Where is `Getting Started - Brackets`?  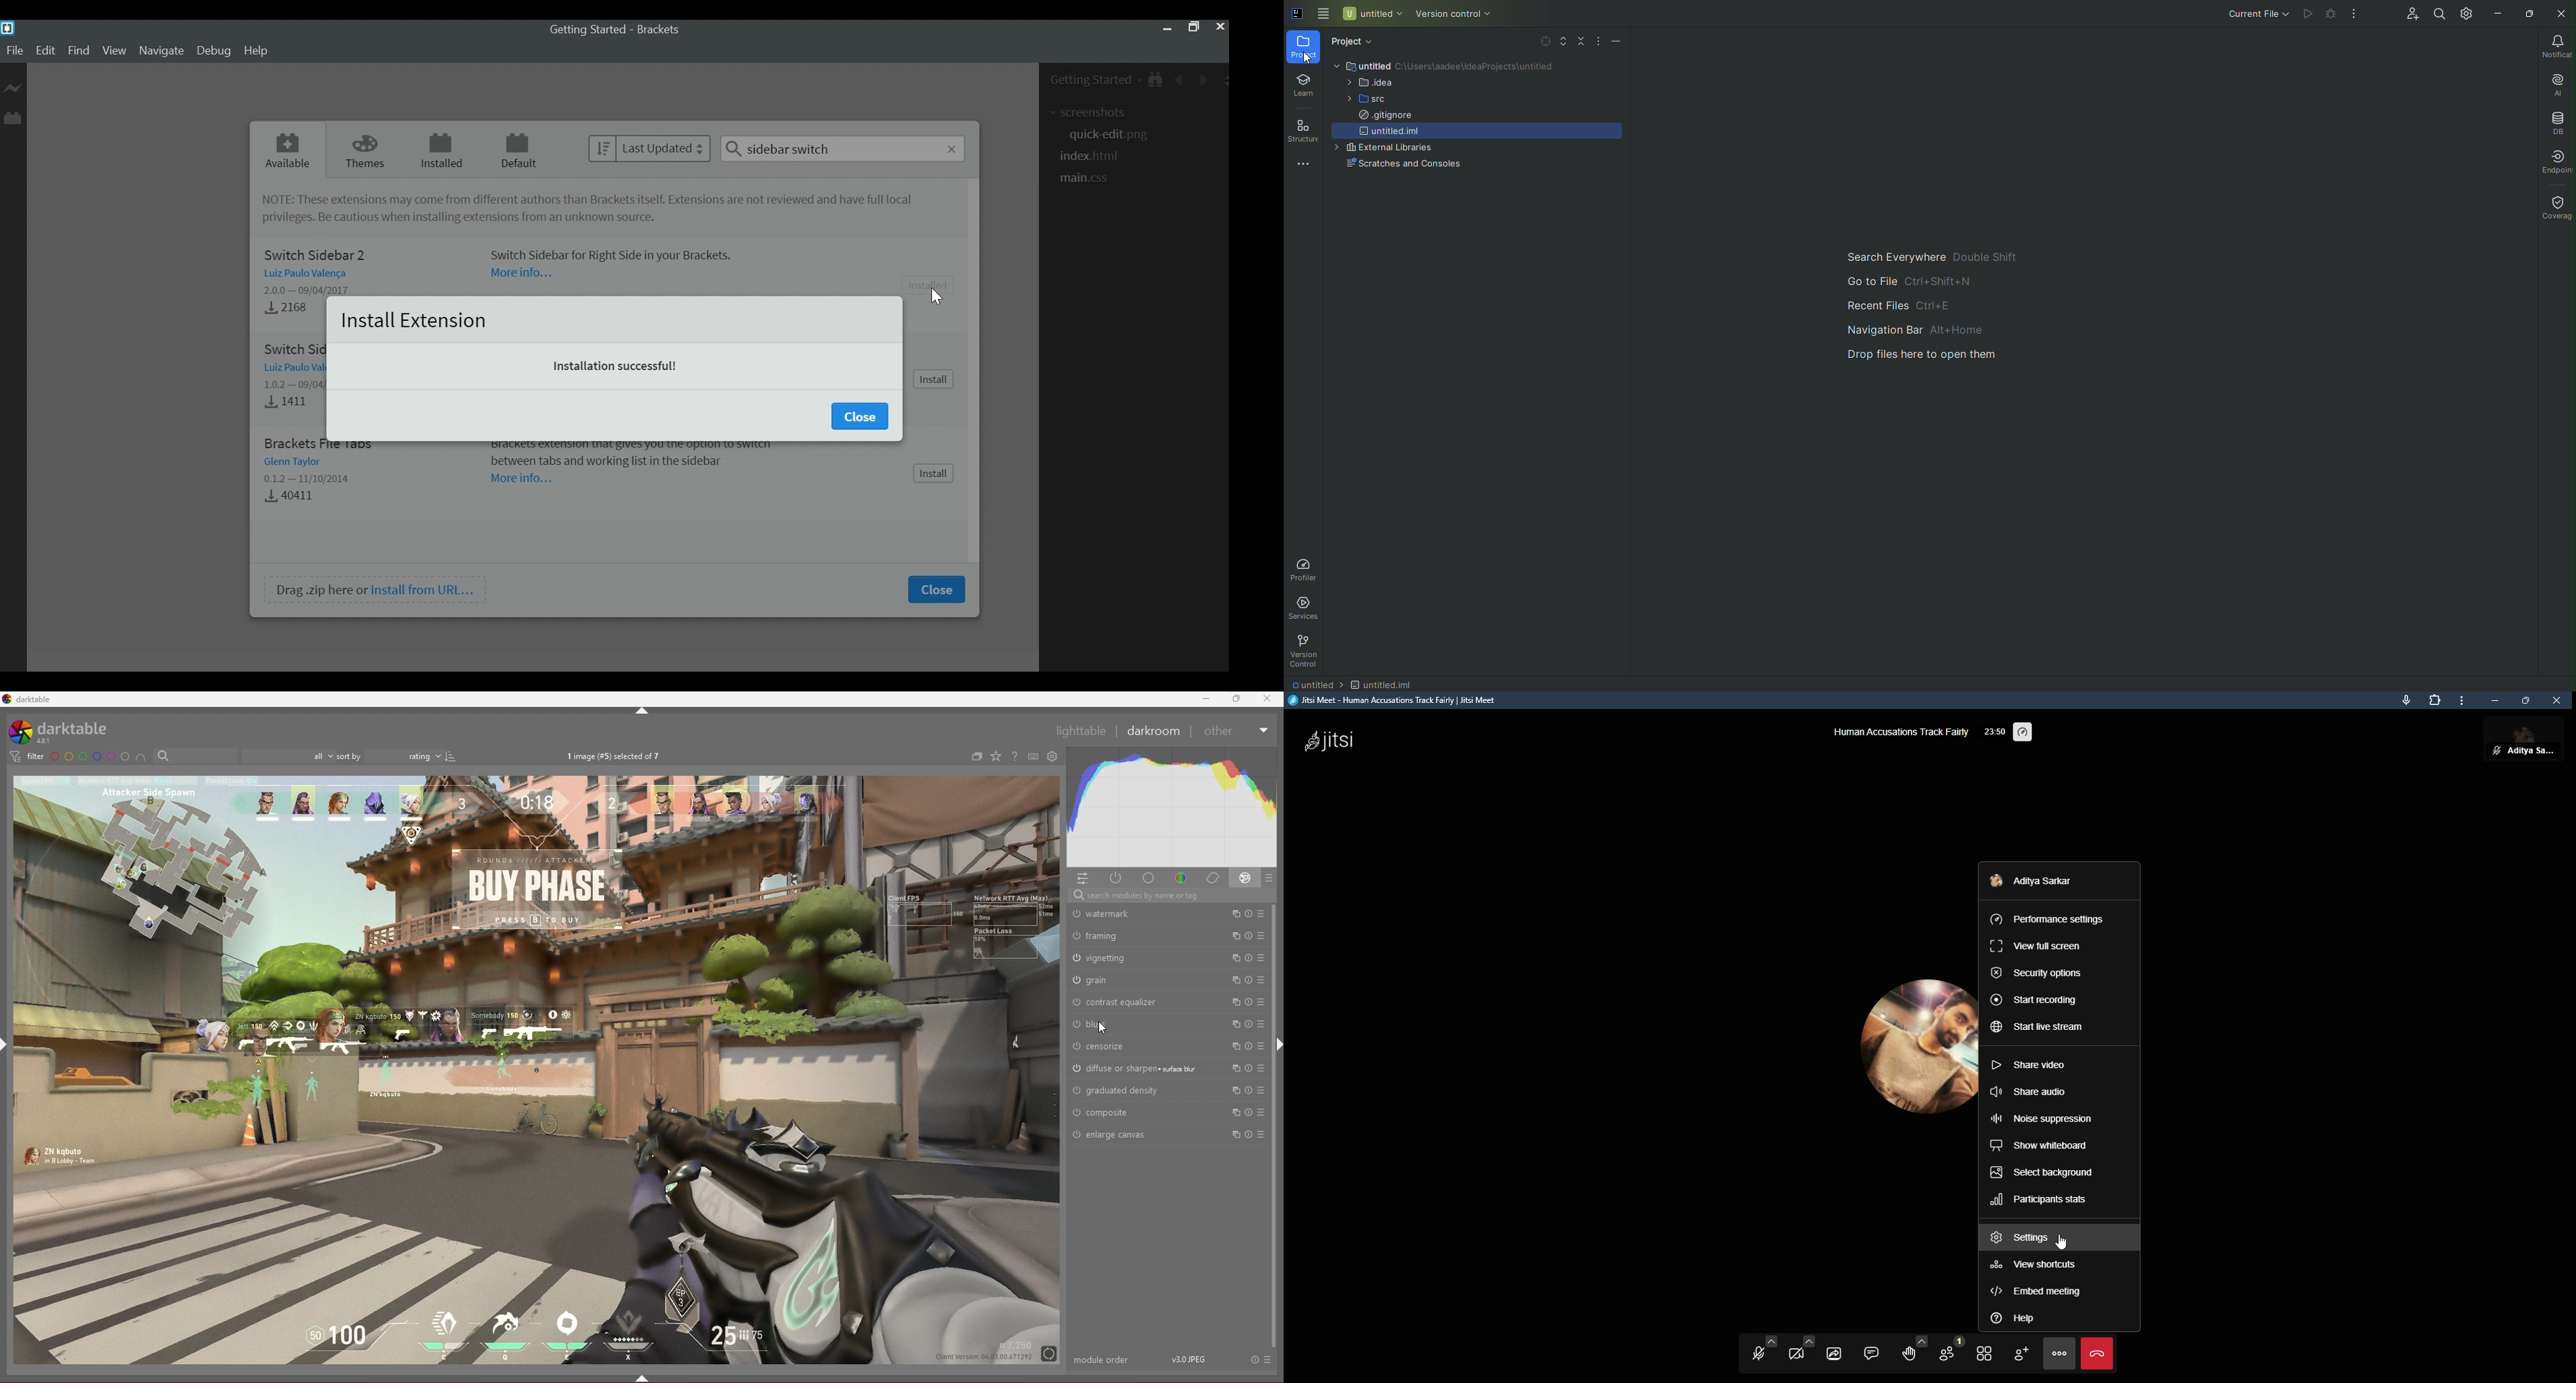
Getting Started - Brackets is located at coordinates (588, 30).